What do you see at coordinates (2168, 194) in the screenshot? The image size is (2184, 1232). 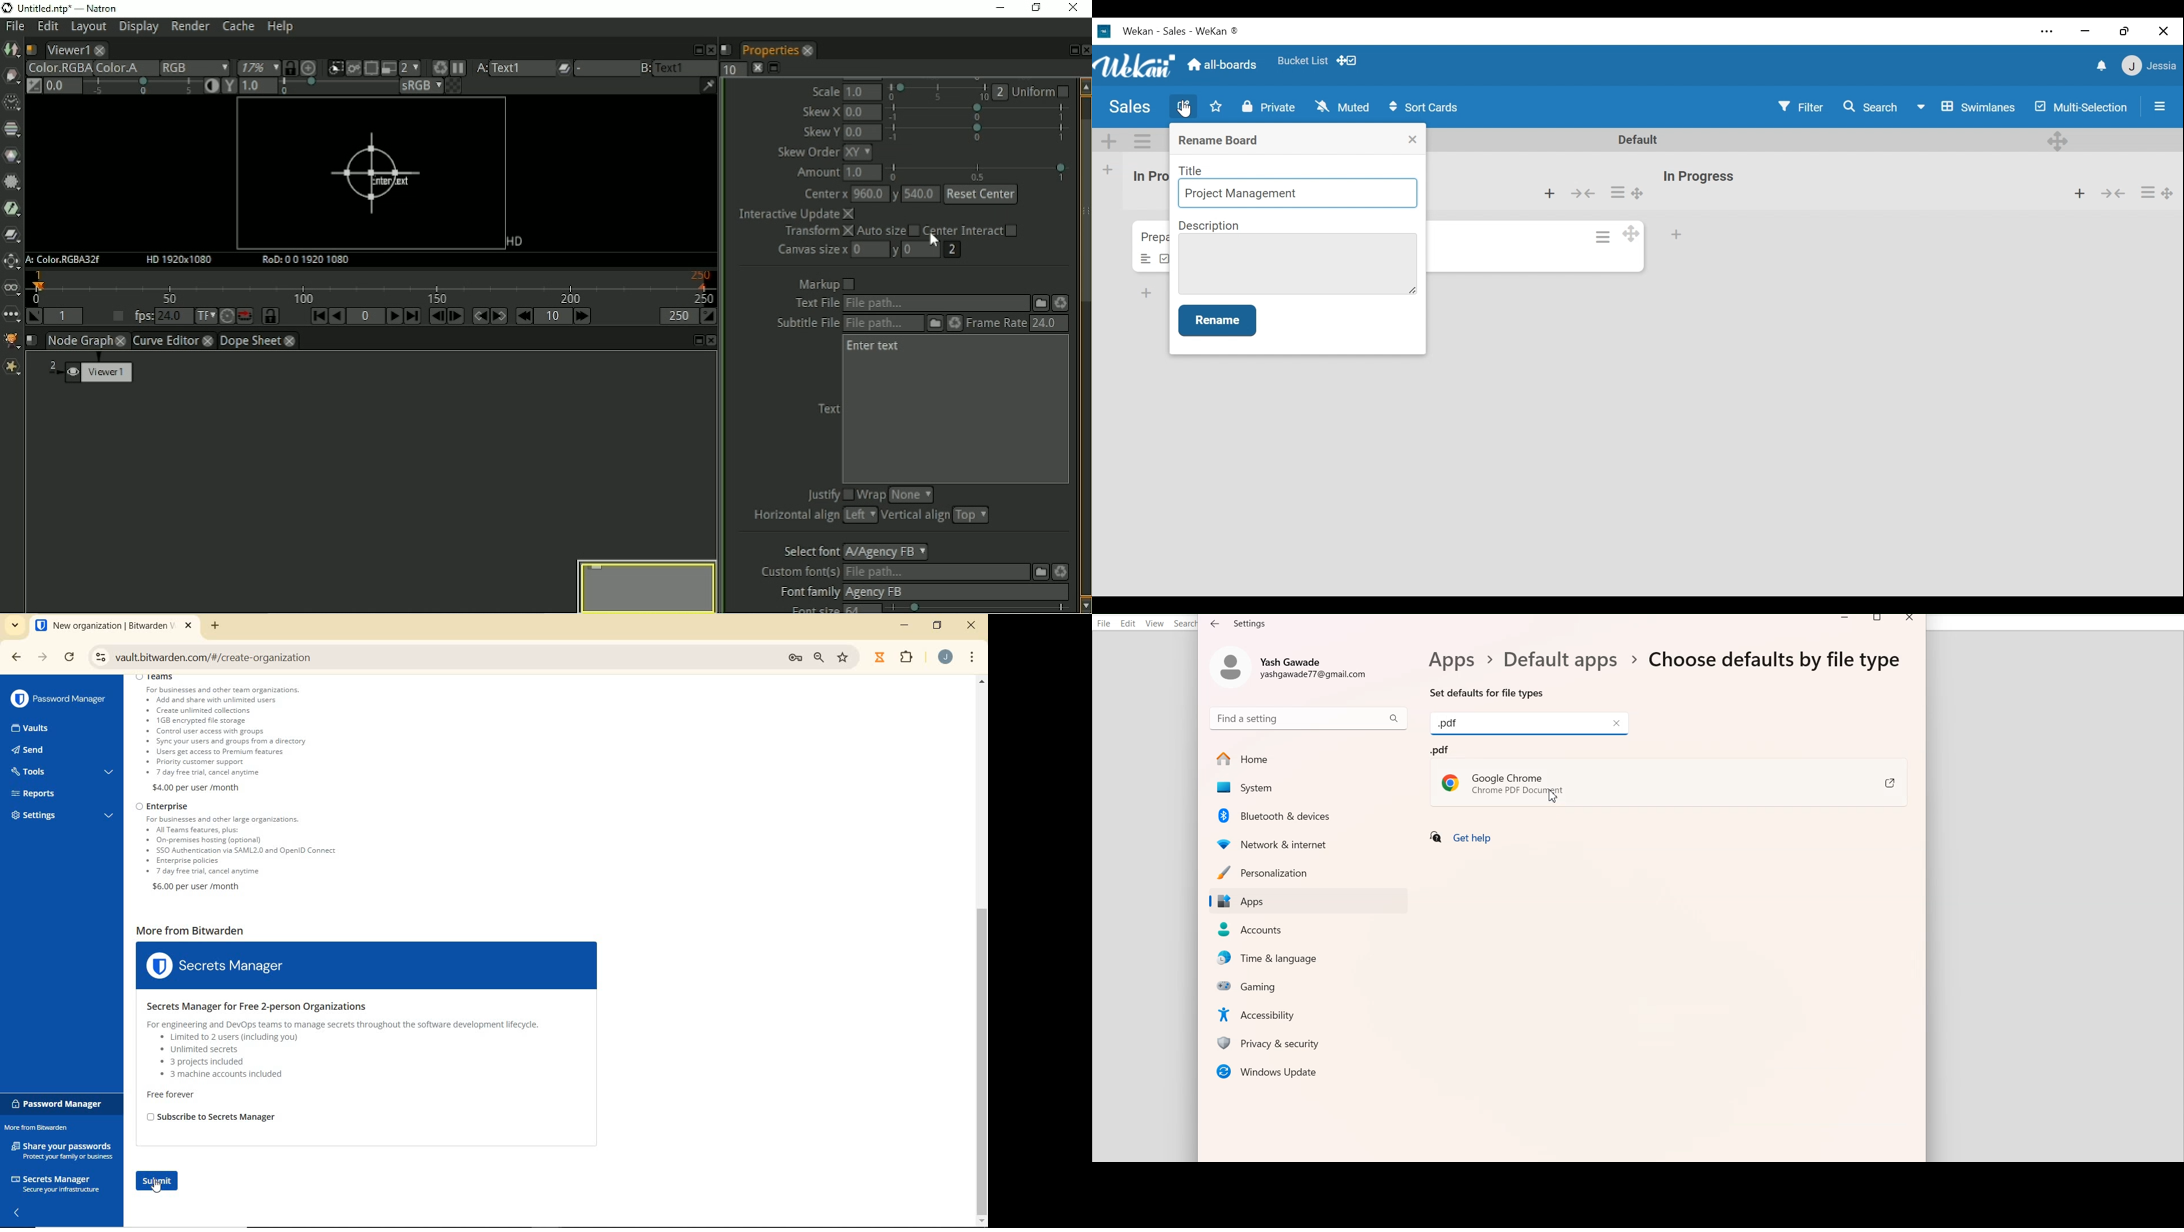 I see `Desktop drag handles` at bounding box center [2168, 194].